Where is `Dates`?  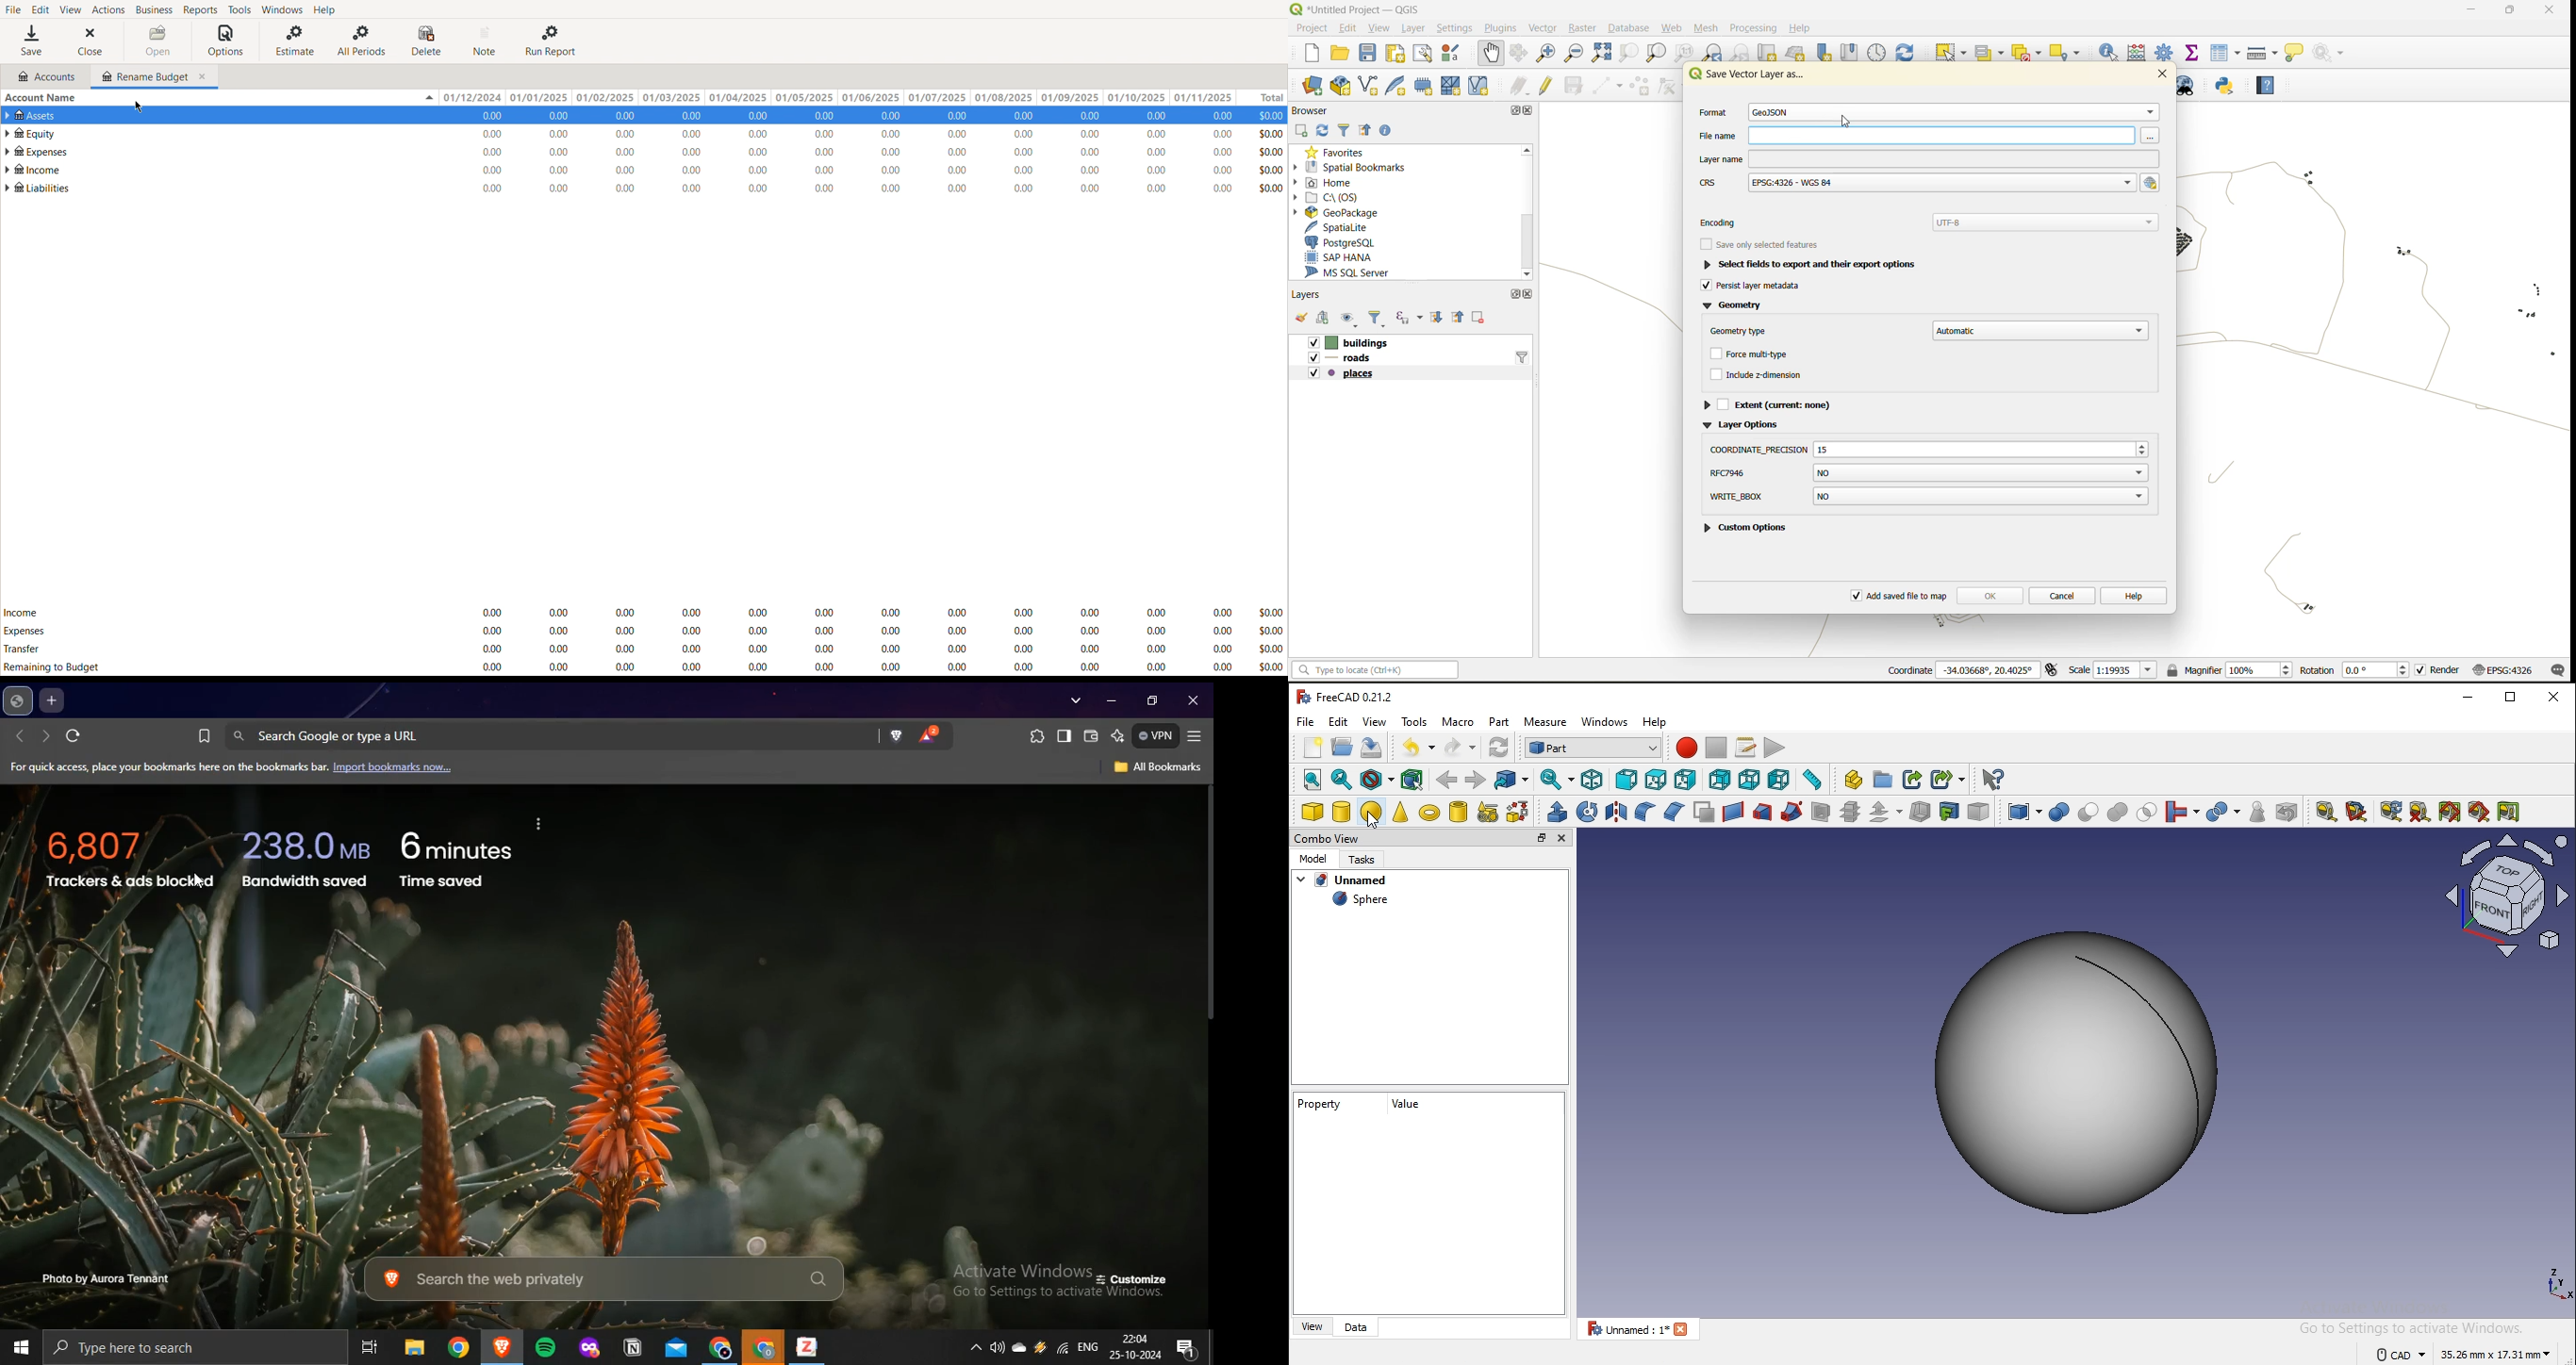 Dates is located at coordinates (834, 98).